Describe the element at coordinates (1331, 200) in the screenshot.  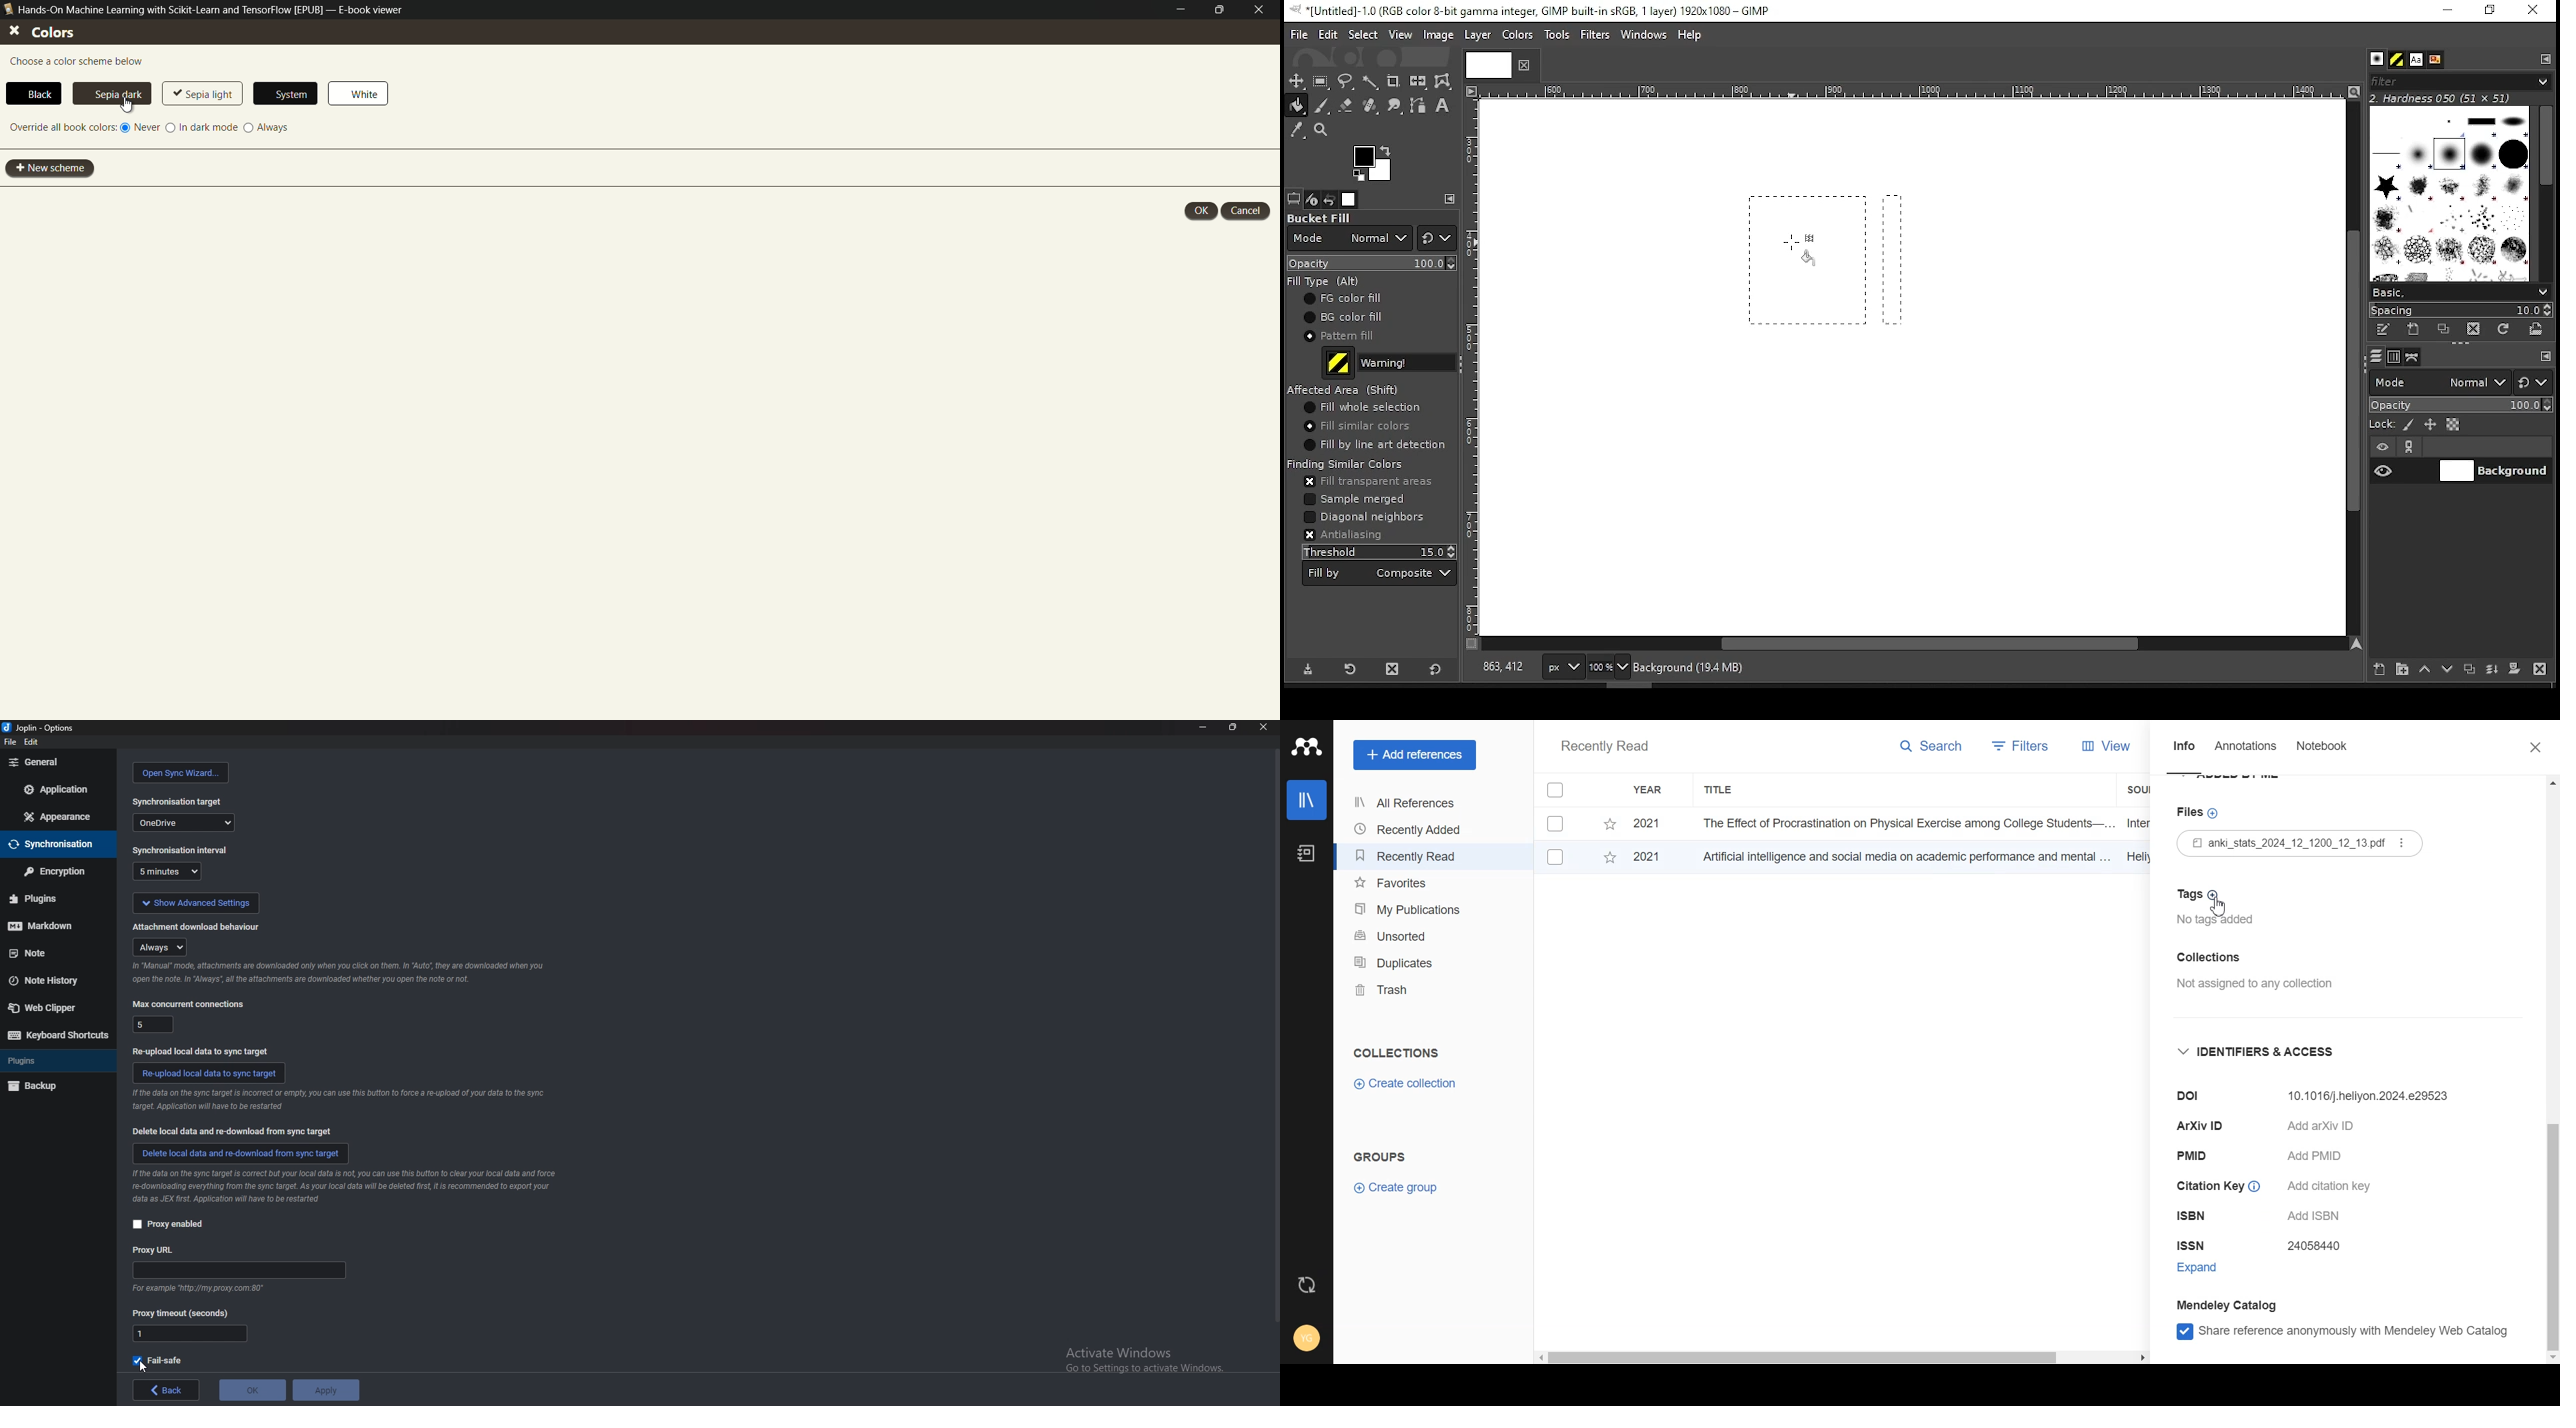
I see `undo history` at that location.